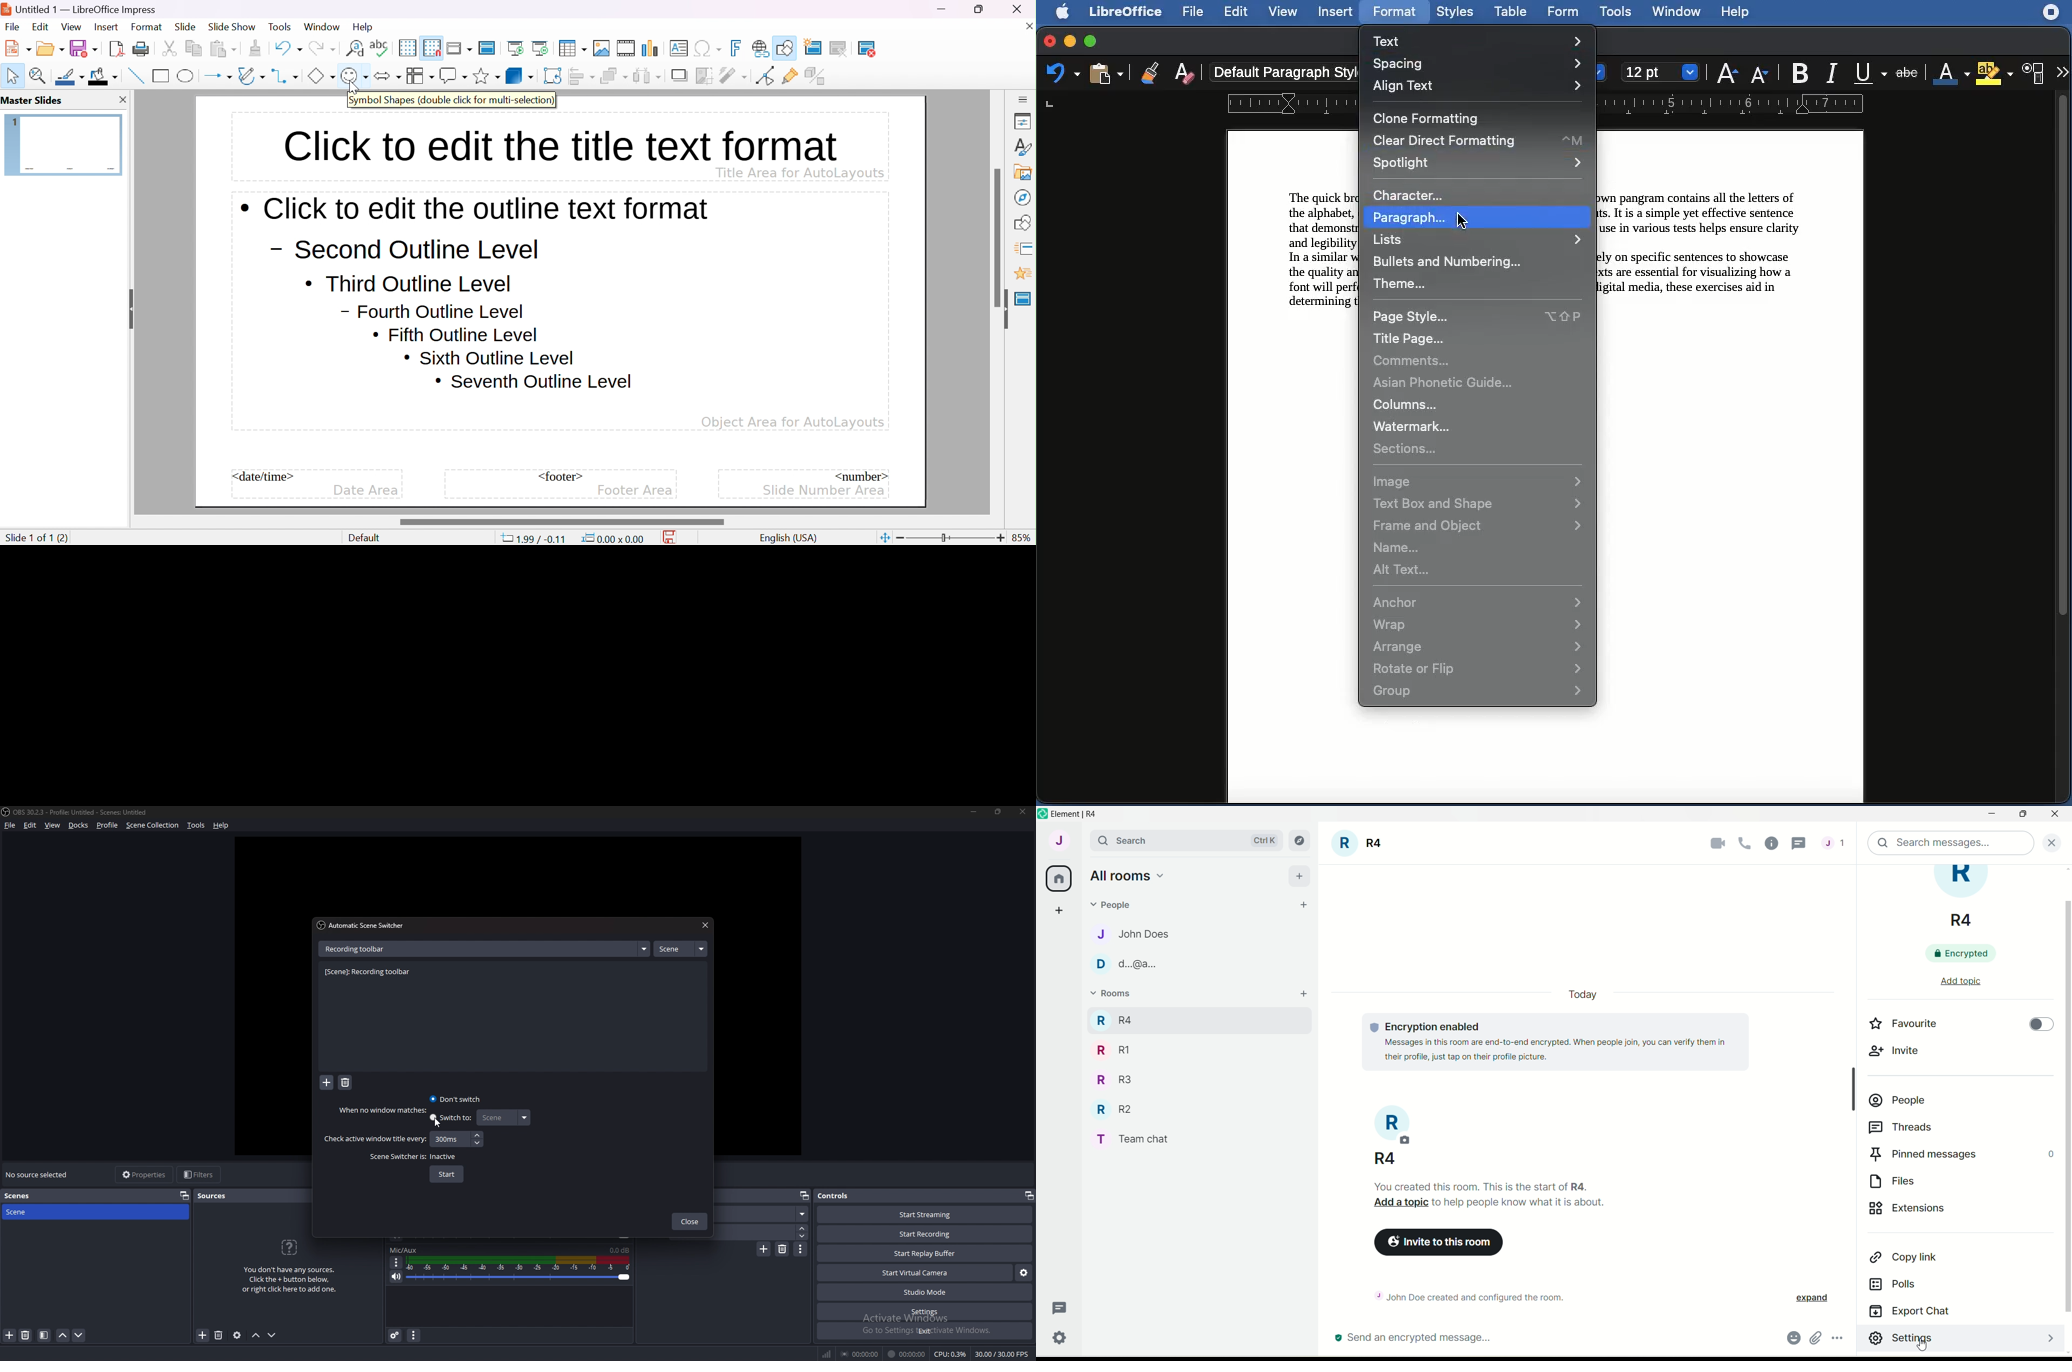 This screenshot has height=1372, width=2072. I want to click on Arrange, so click(1480, 646).